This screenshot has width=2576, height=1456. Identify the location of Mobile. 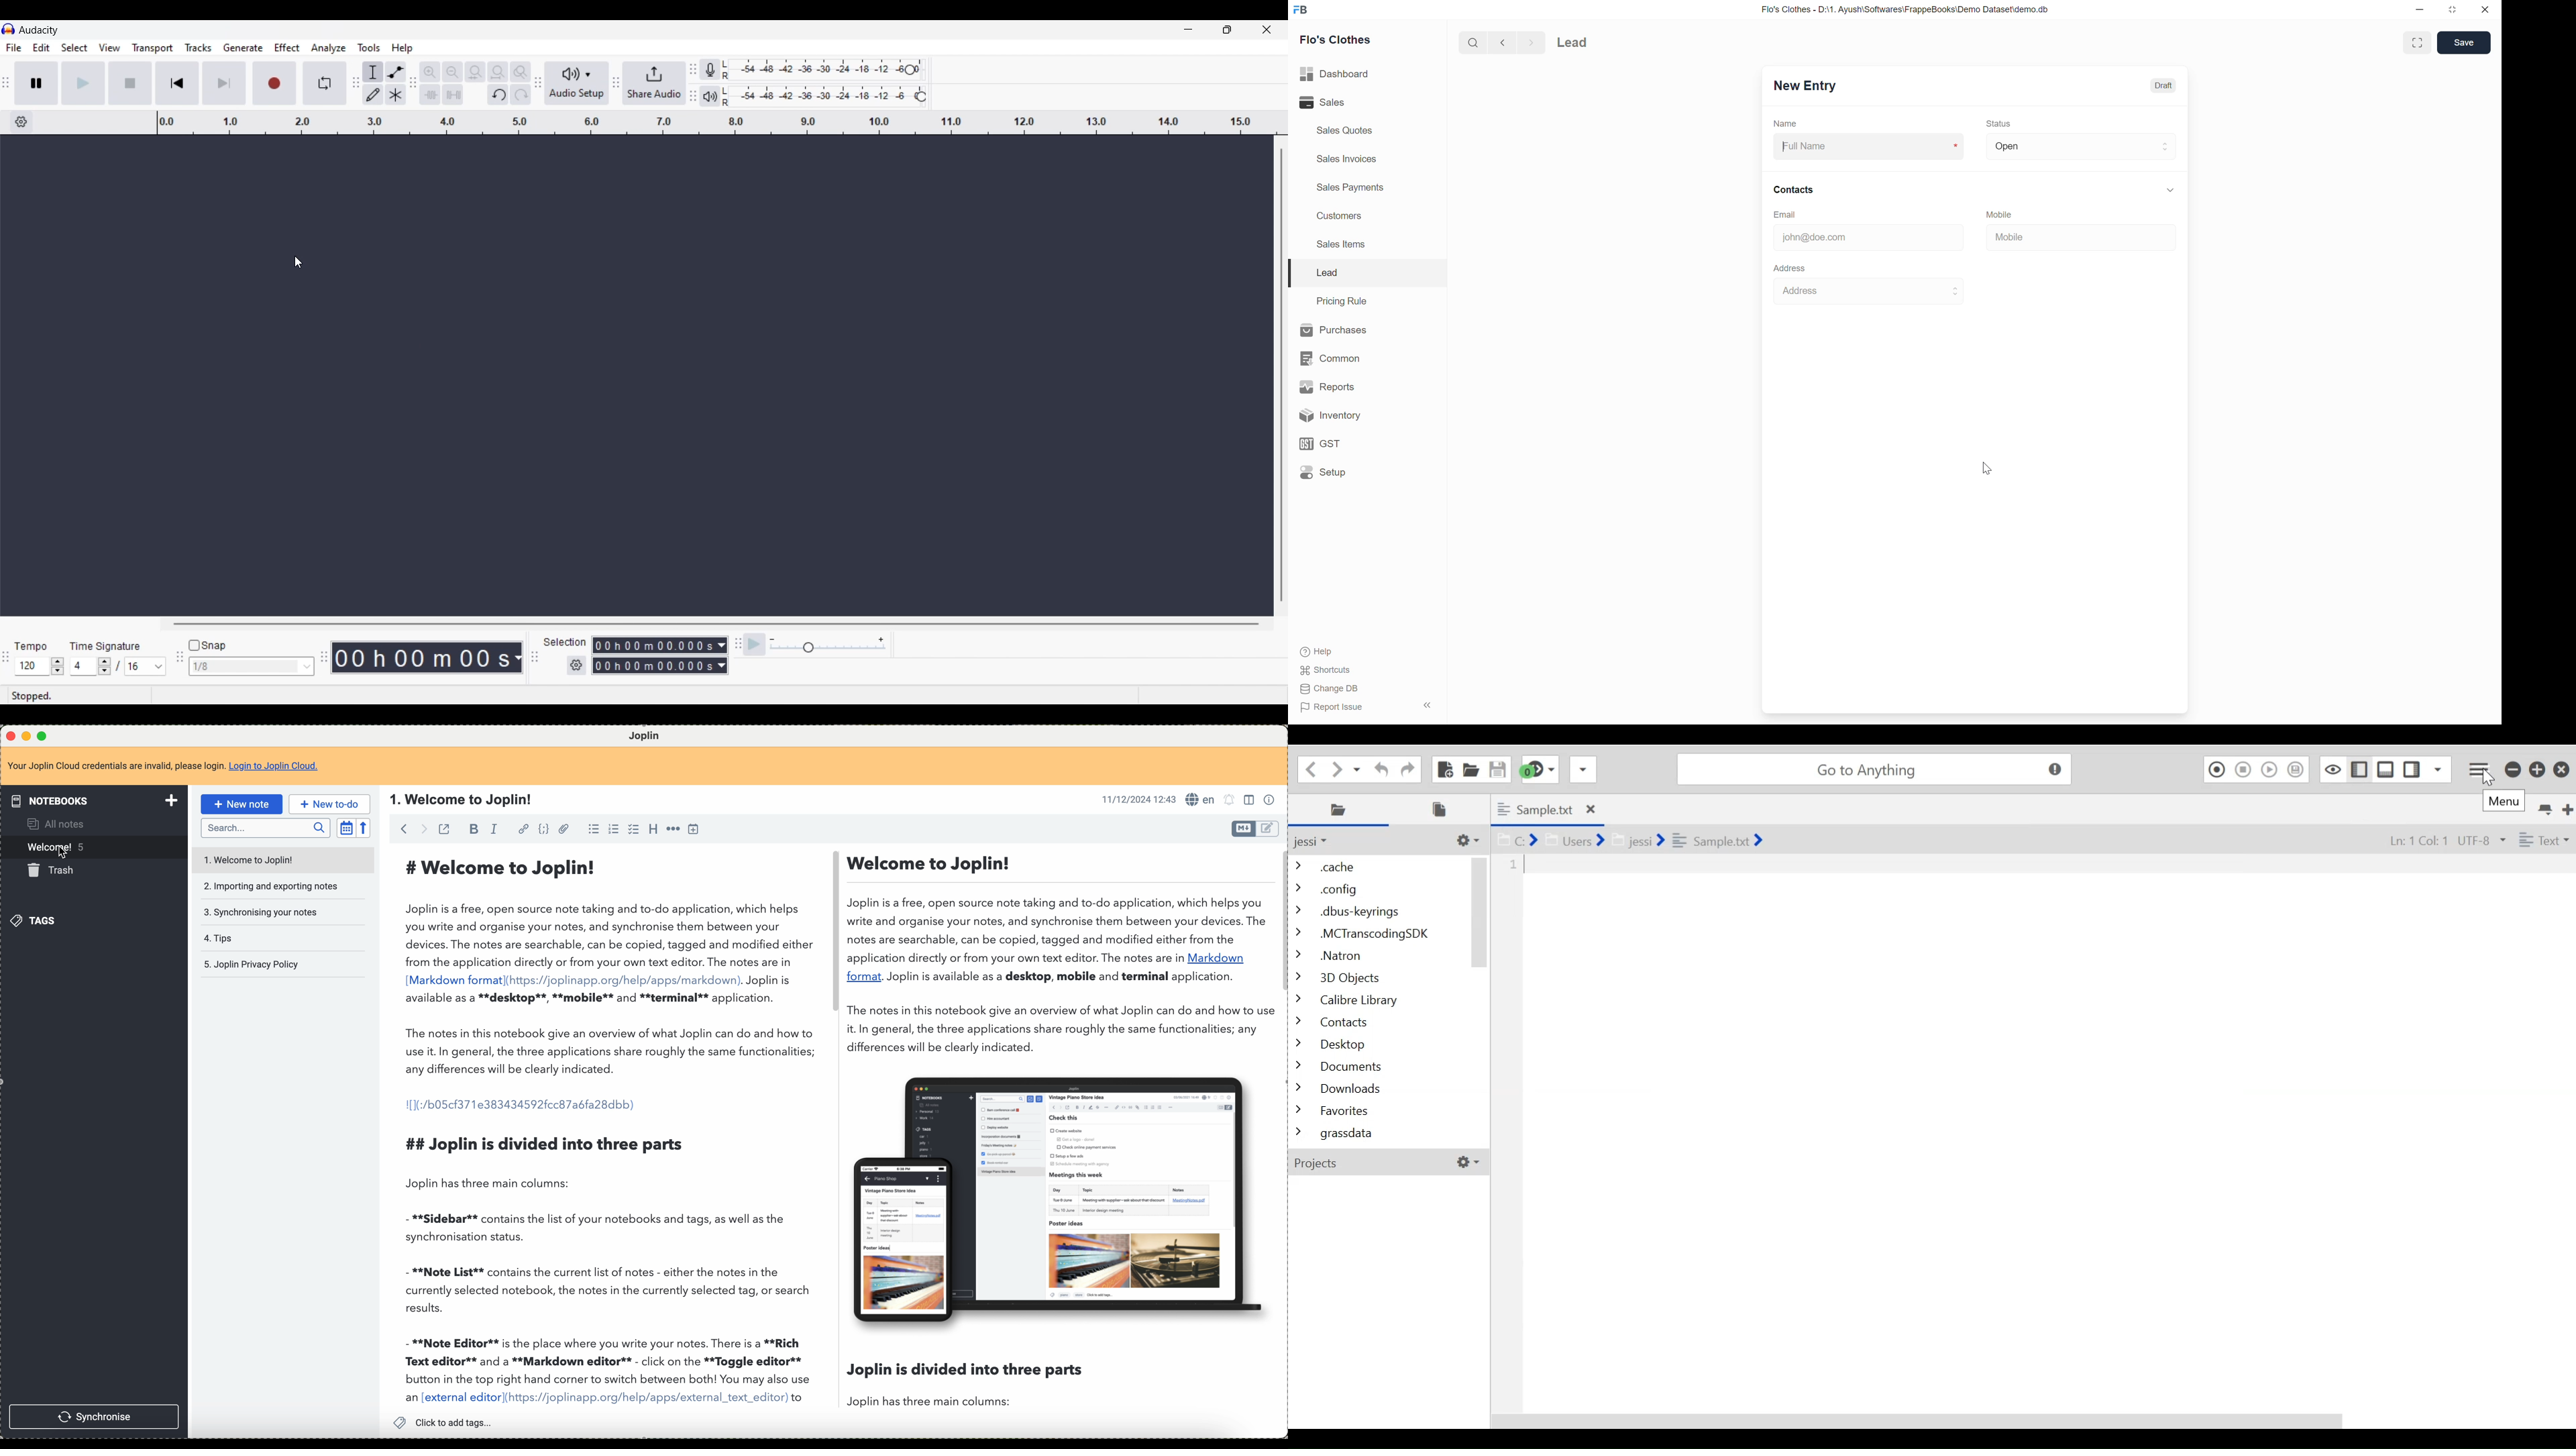
(2004, 212).